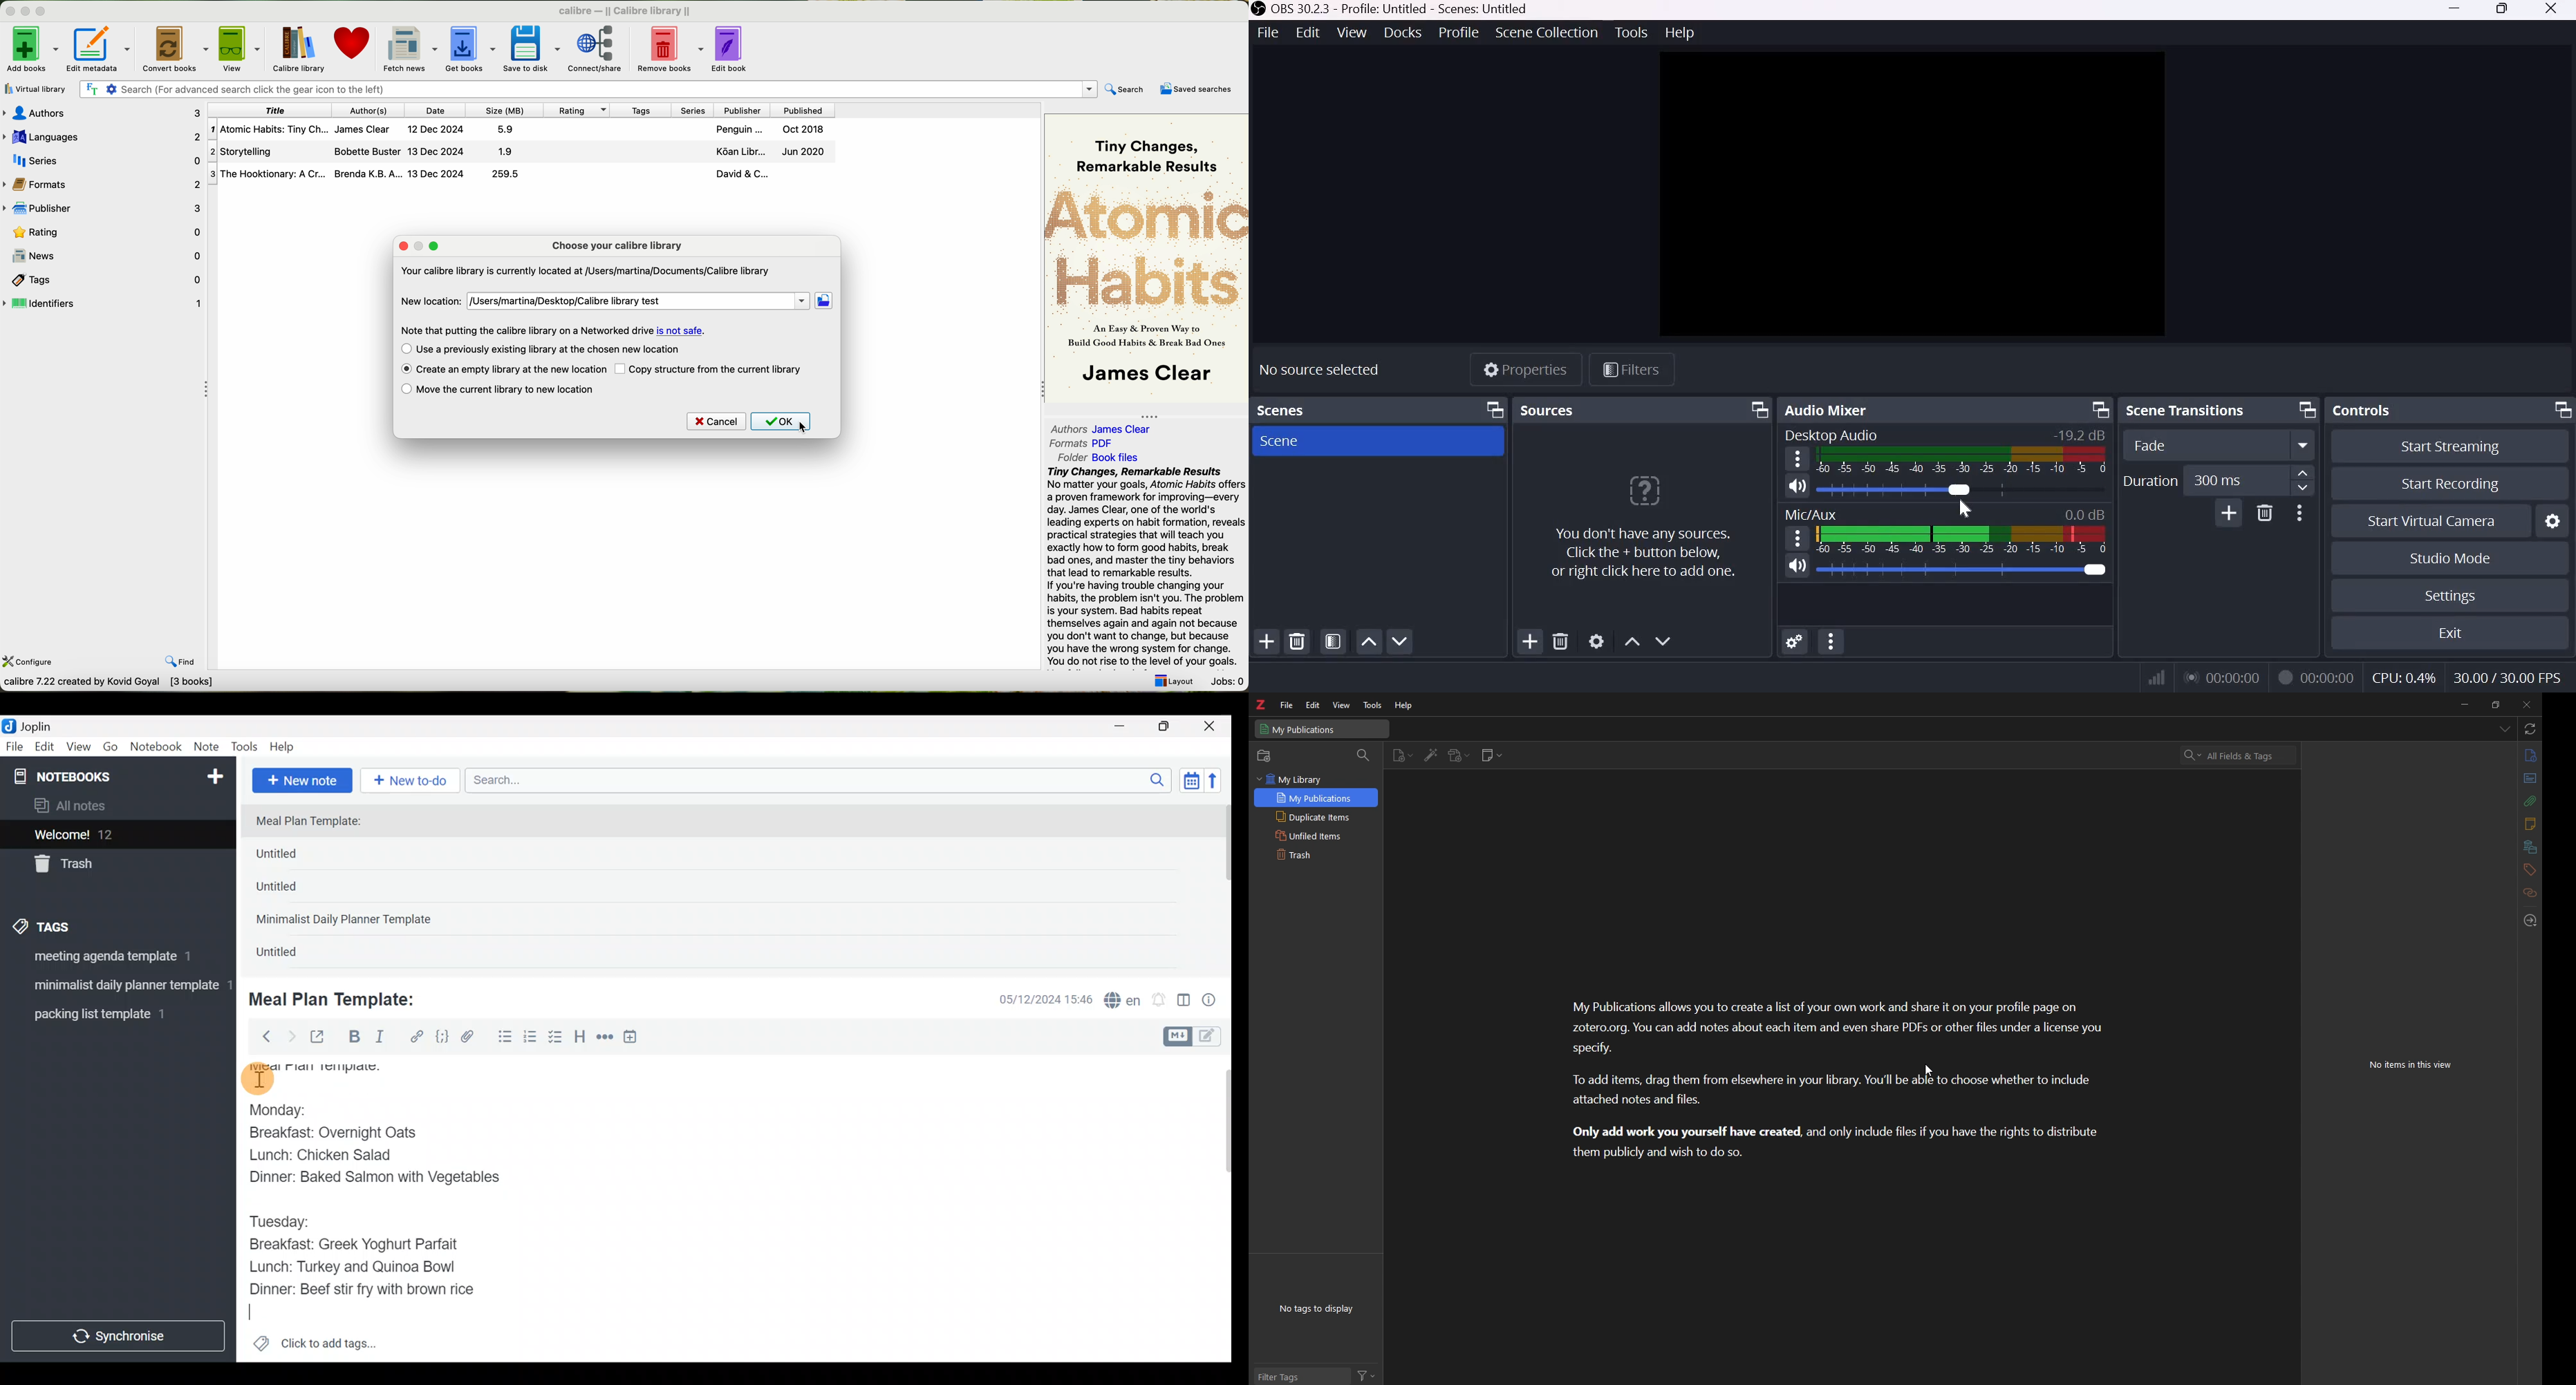 This screenshot has width=2576, height=1400. I want to click on Mic/Aux, so click(1811, 513).